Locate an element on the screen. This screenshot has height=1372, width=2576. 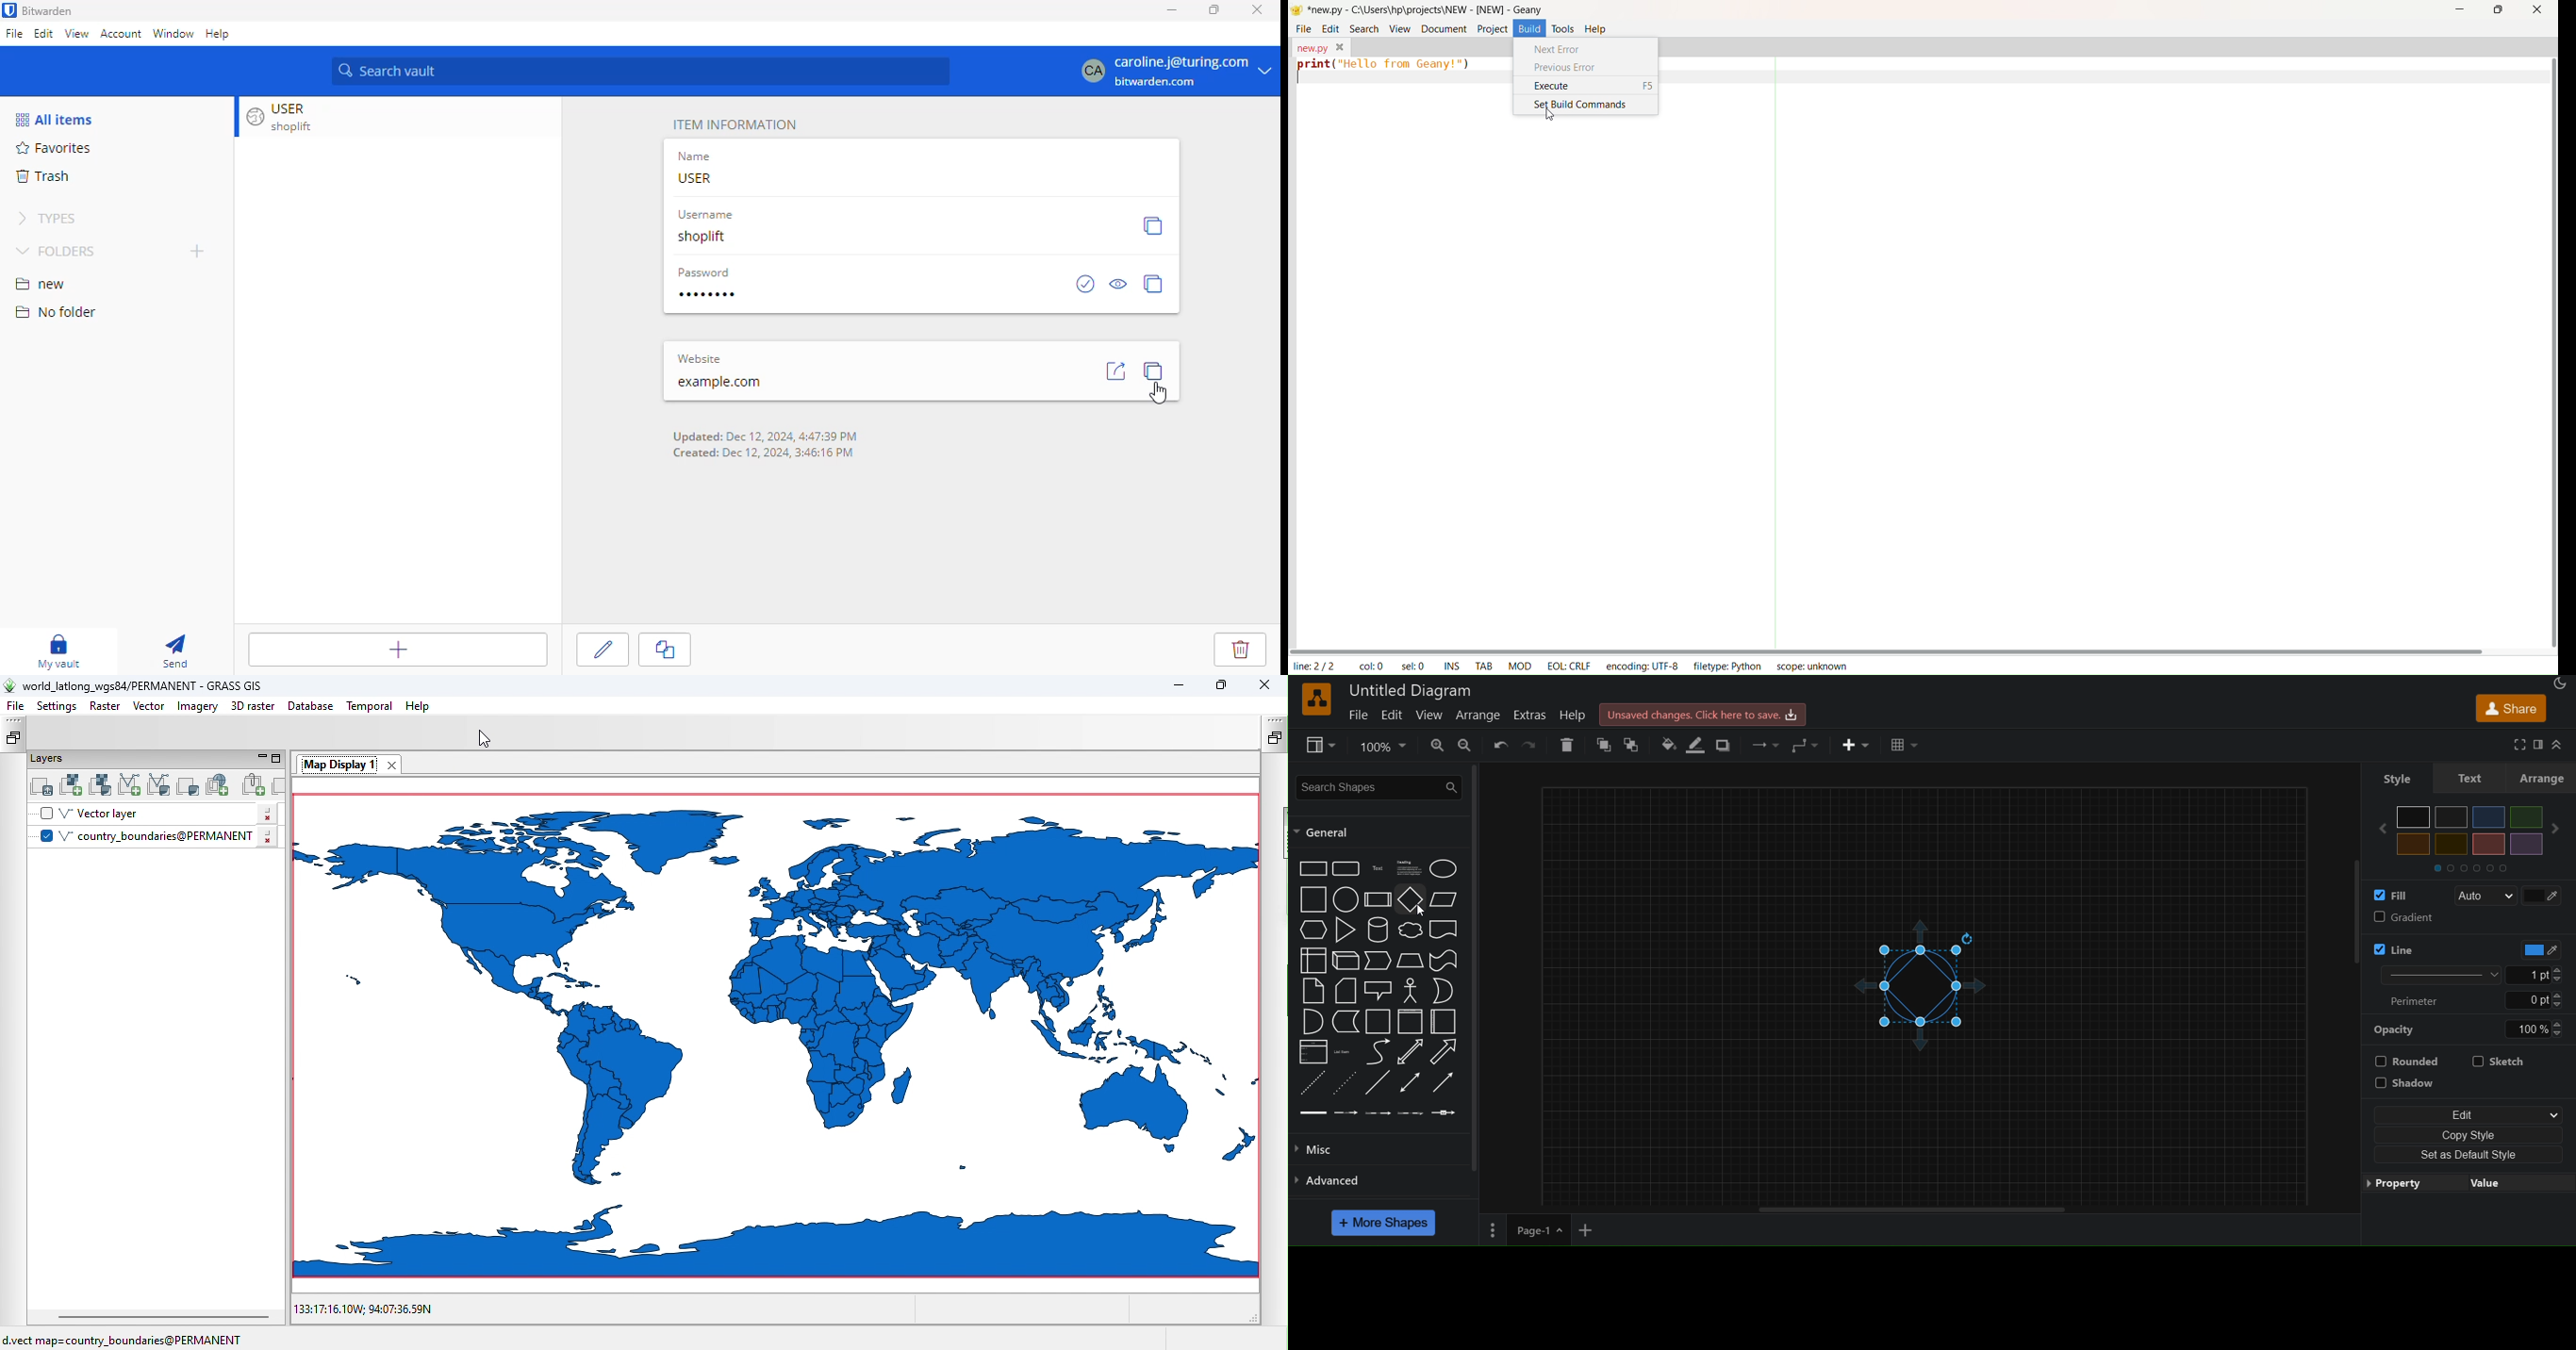
copy URL is located at coordinates (1156, 369).